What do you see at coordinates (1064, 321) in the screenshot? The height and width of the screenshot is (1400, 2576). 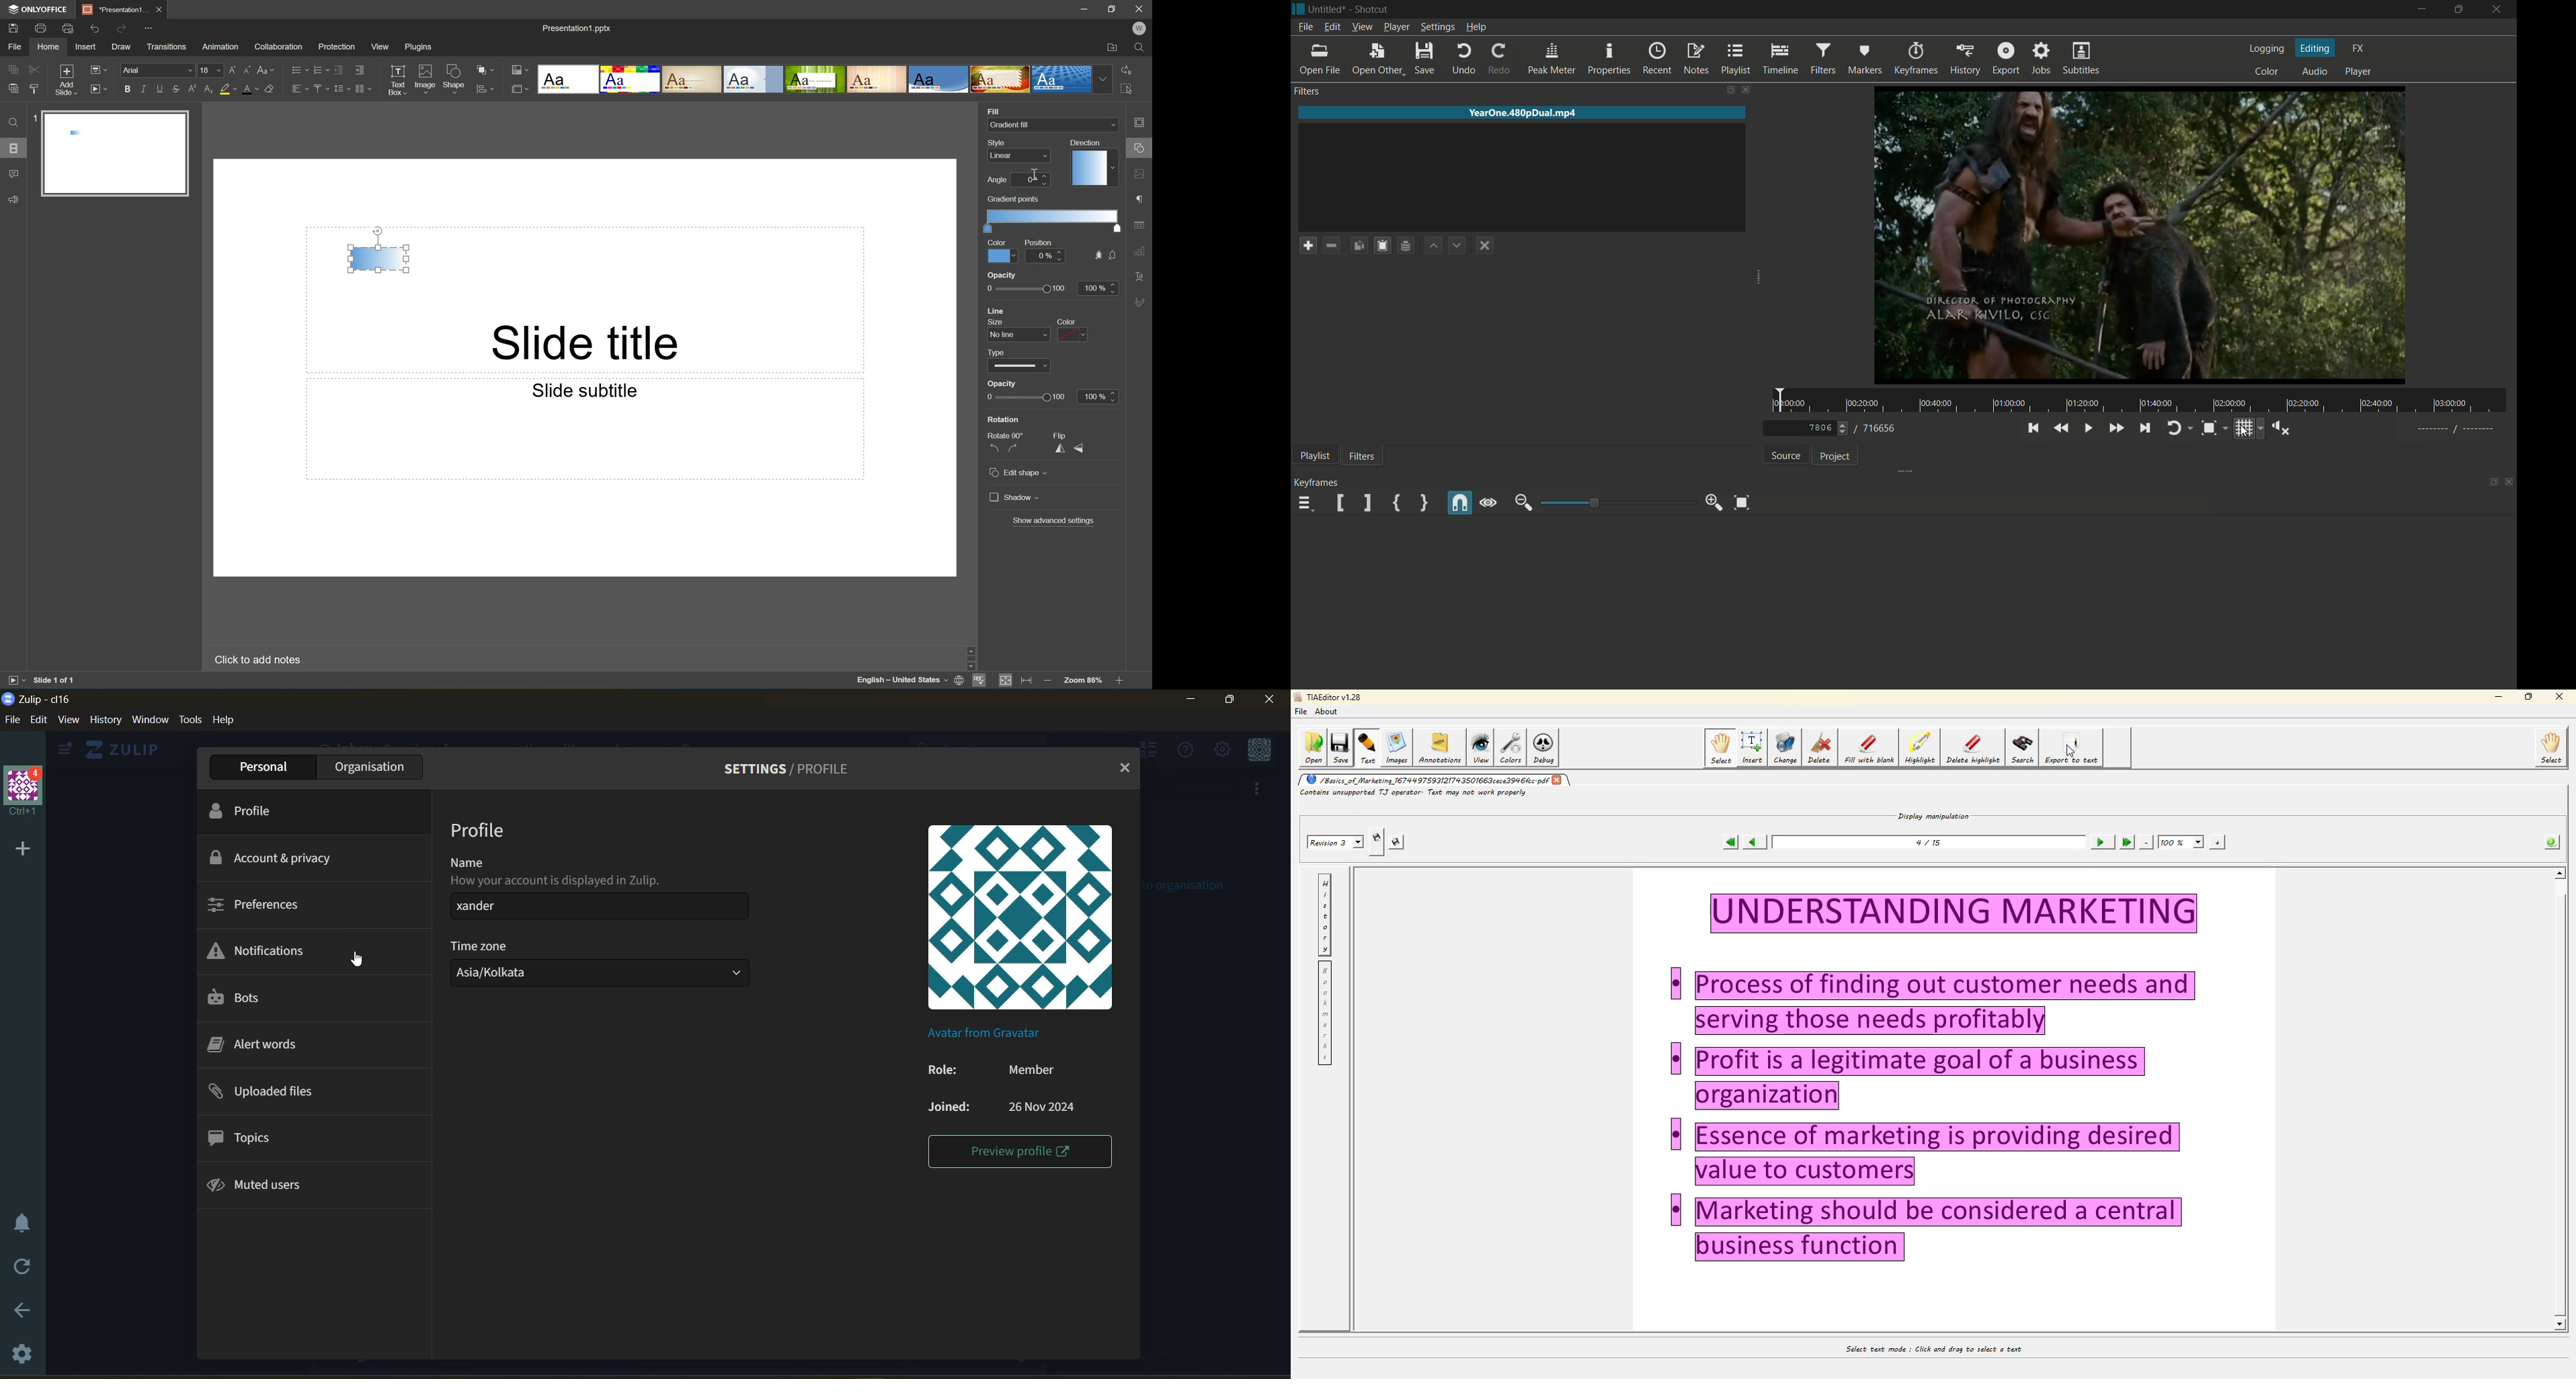 I see `color` at bounding box center [1064, 321].